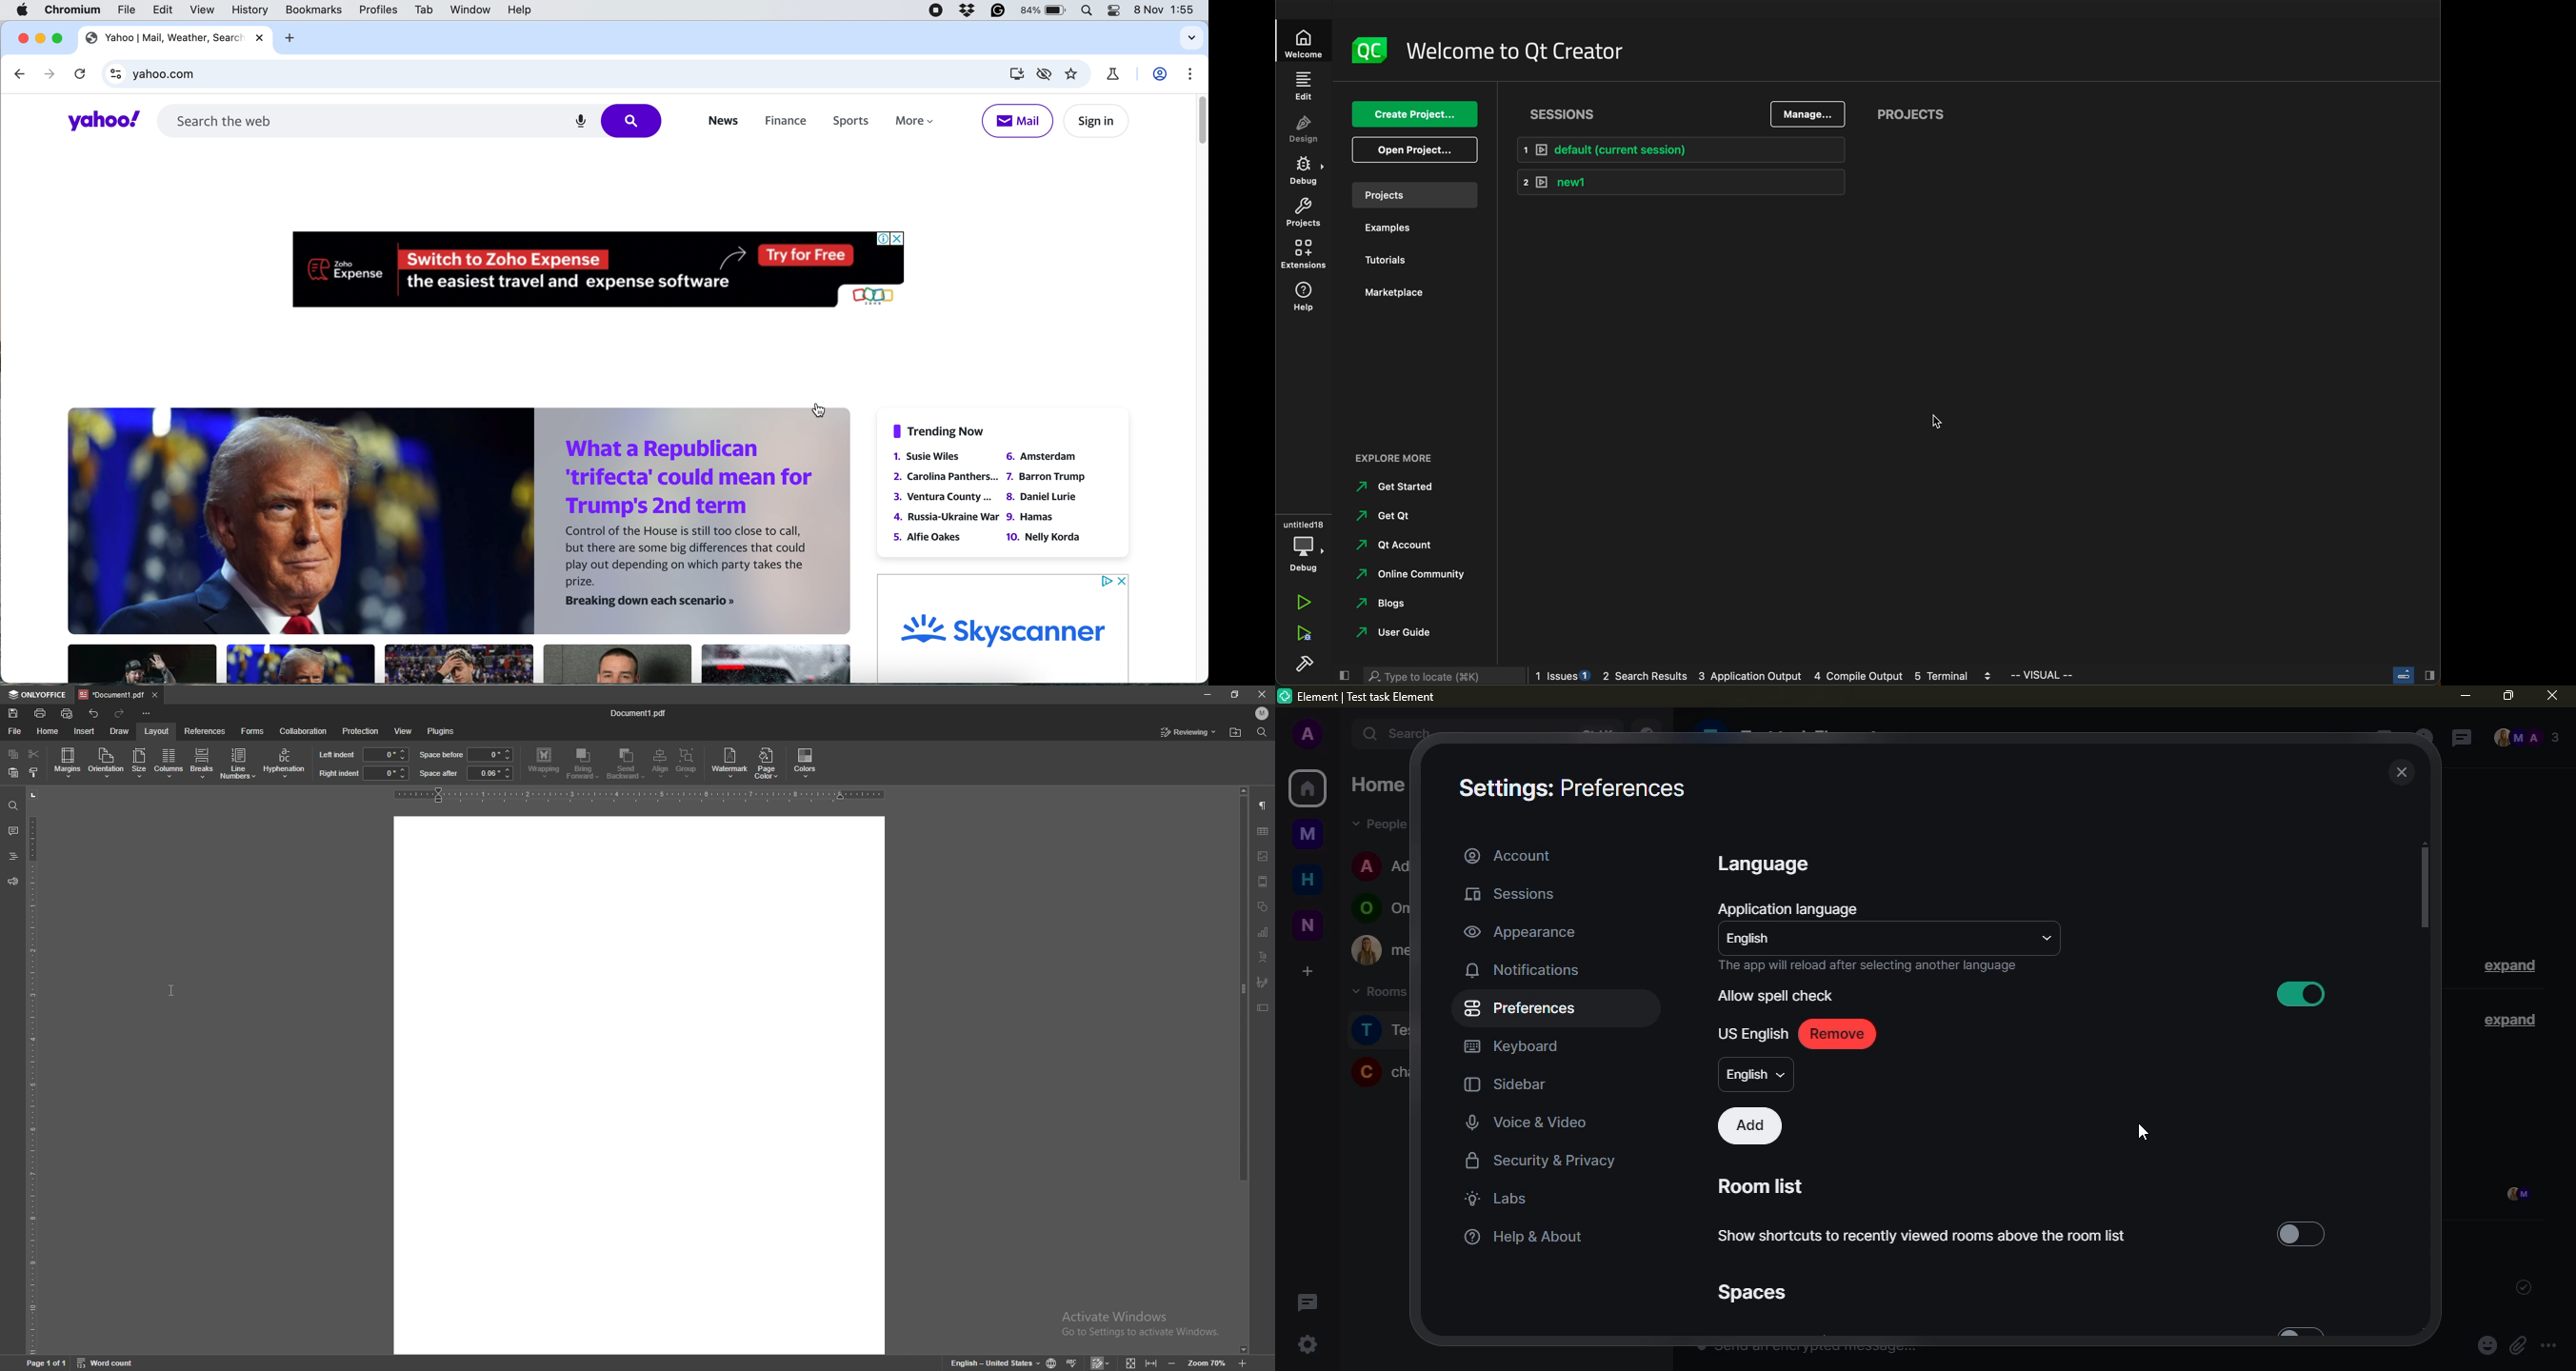 The height and width of the screenshot is (1372, 2576). I want to click on home, so click(1308, 877).